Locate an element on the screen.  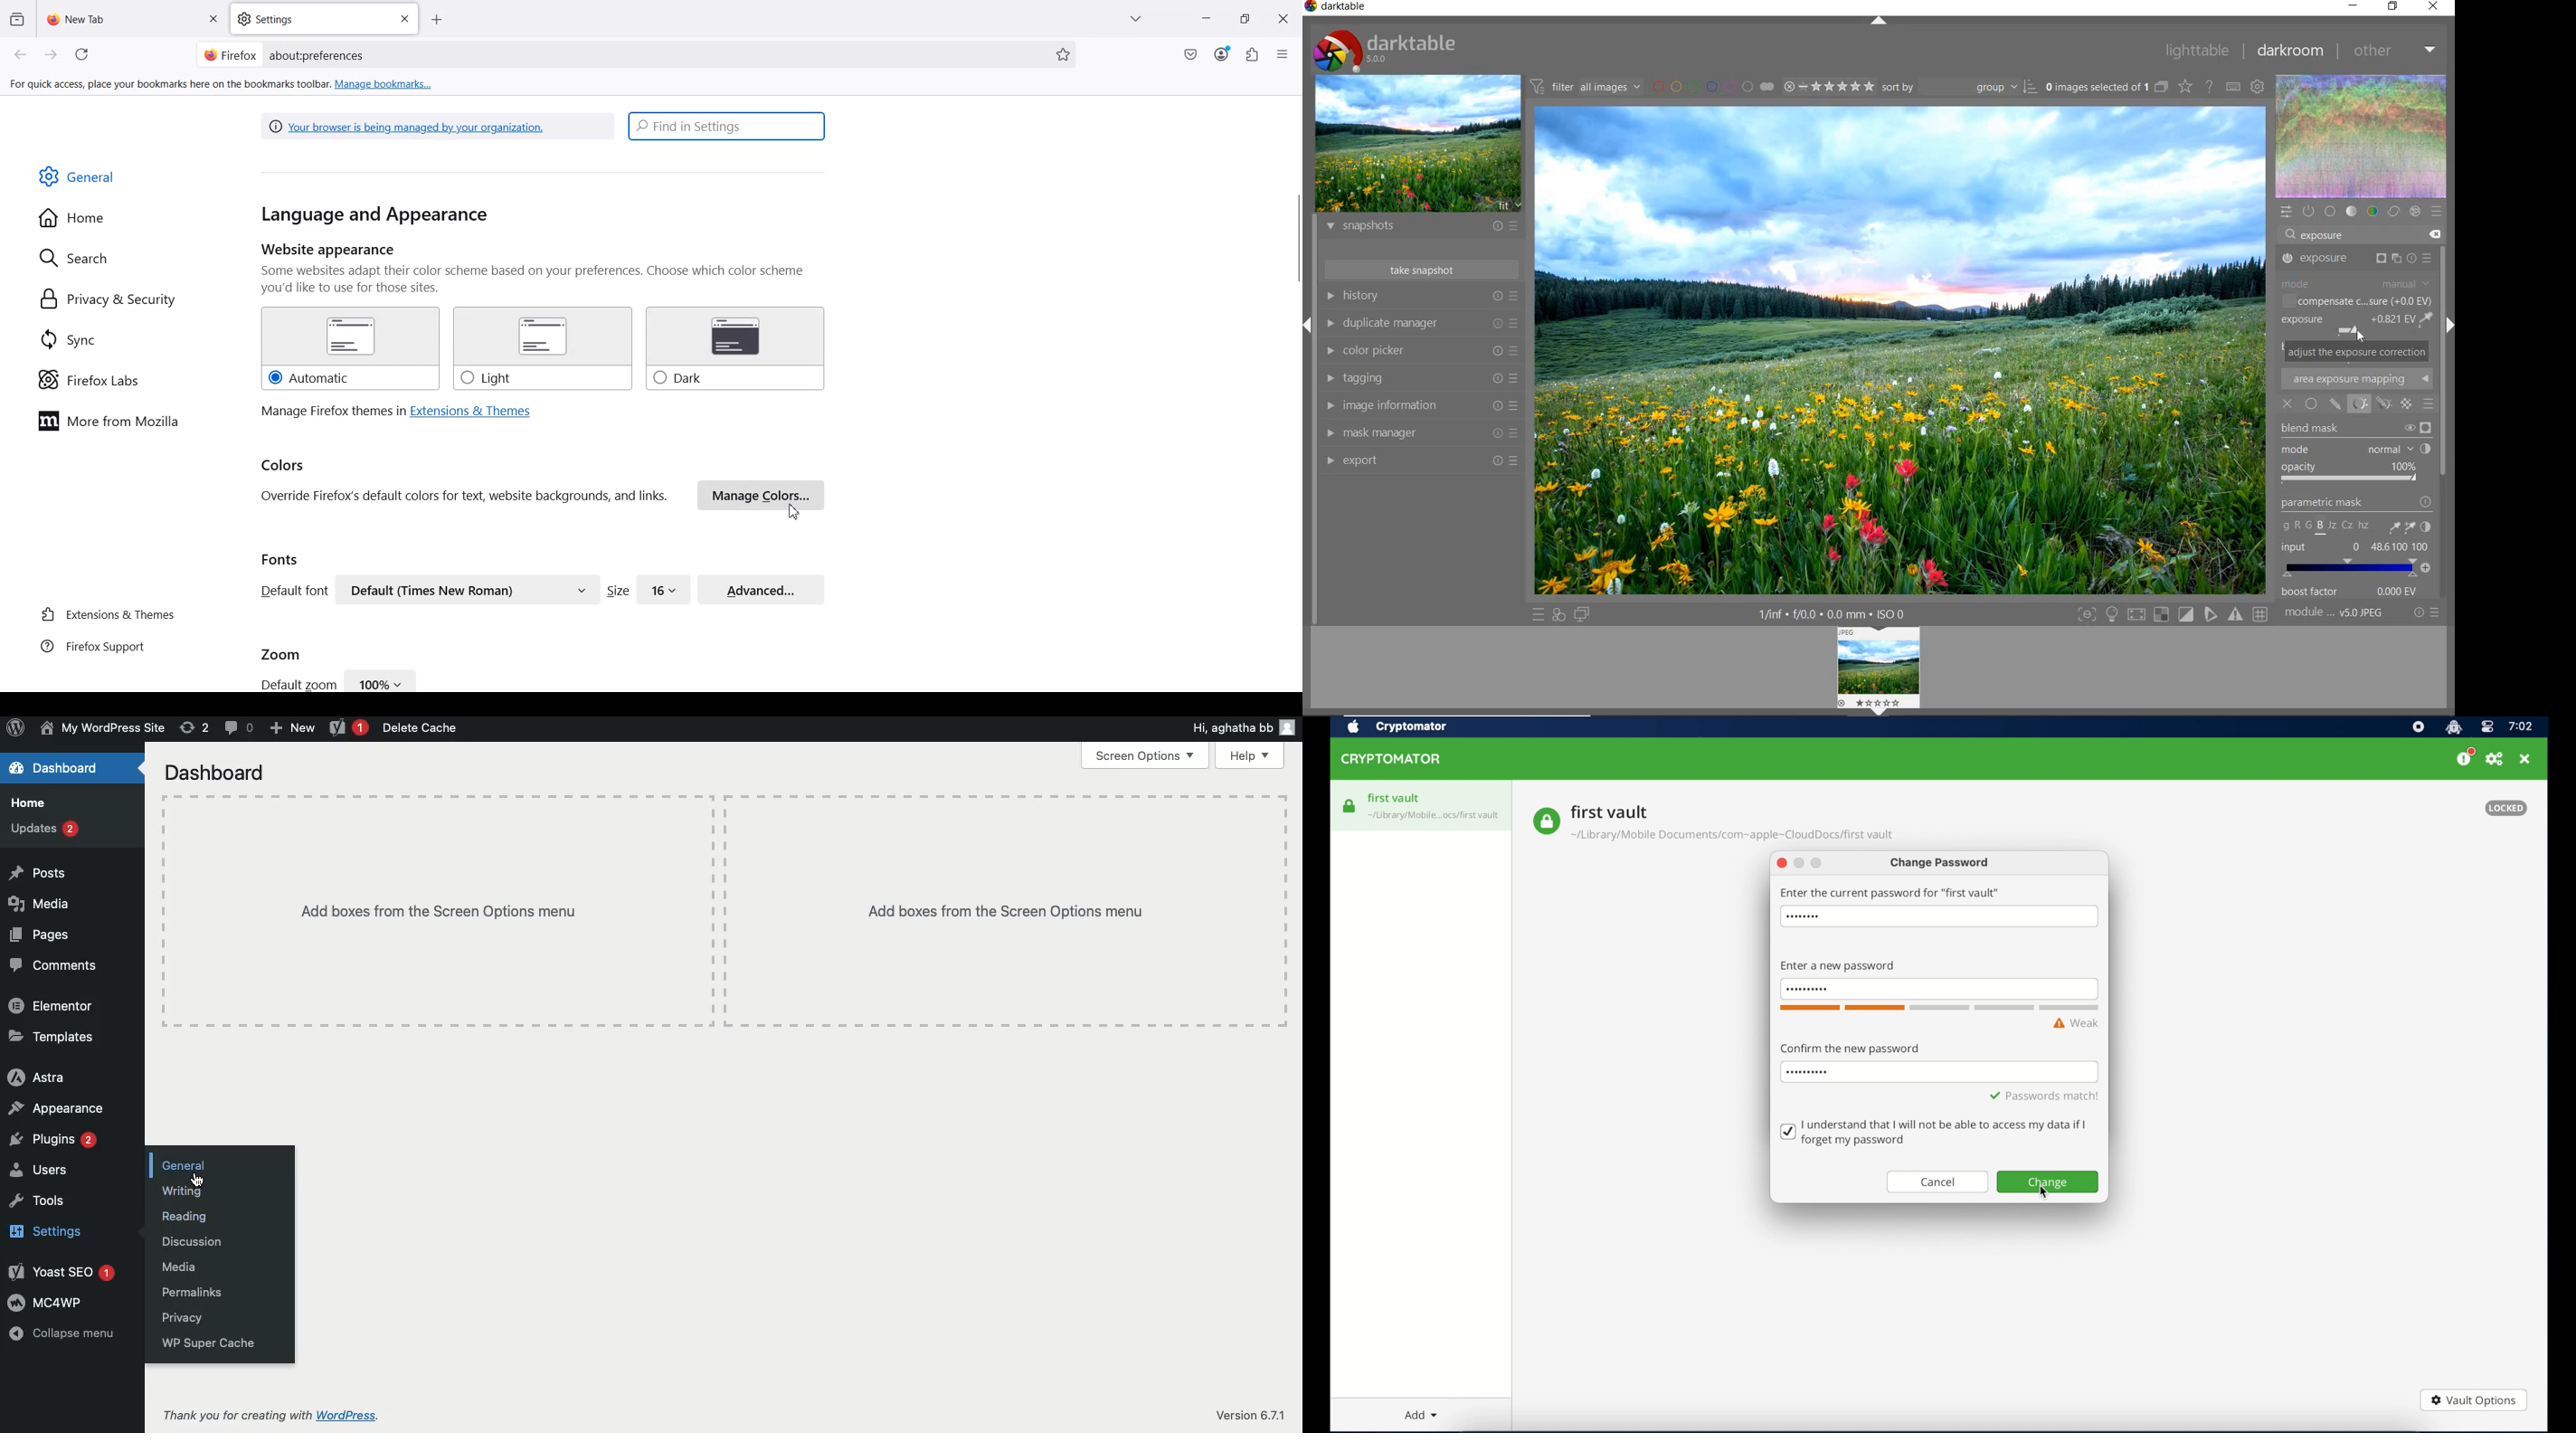
change is located at coordinates (2047, 1182).